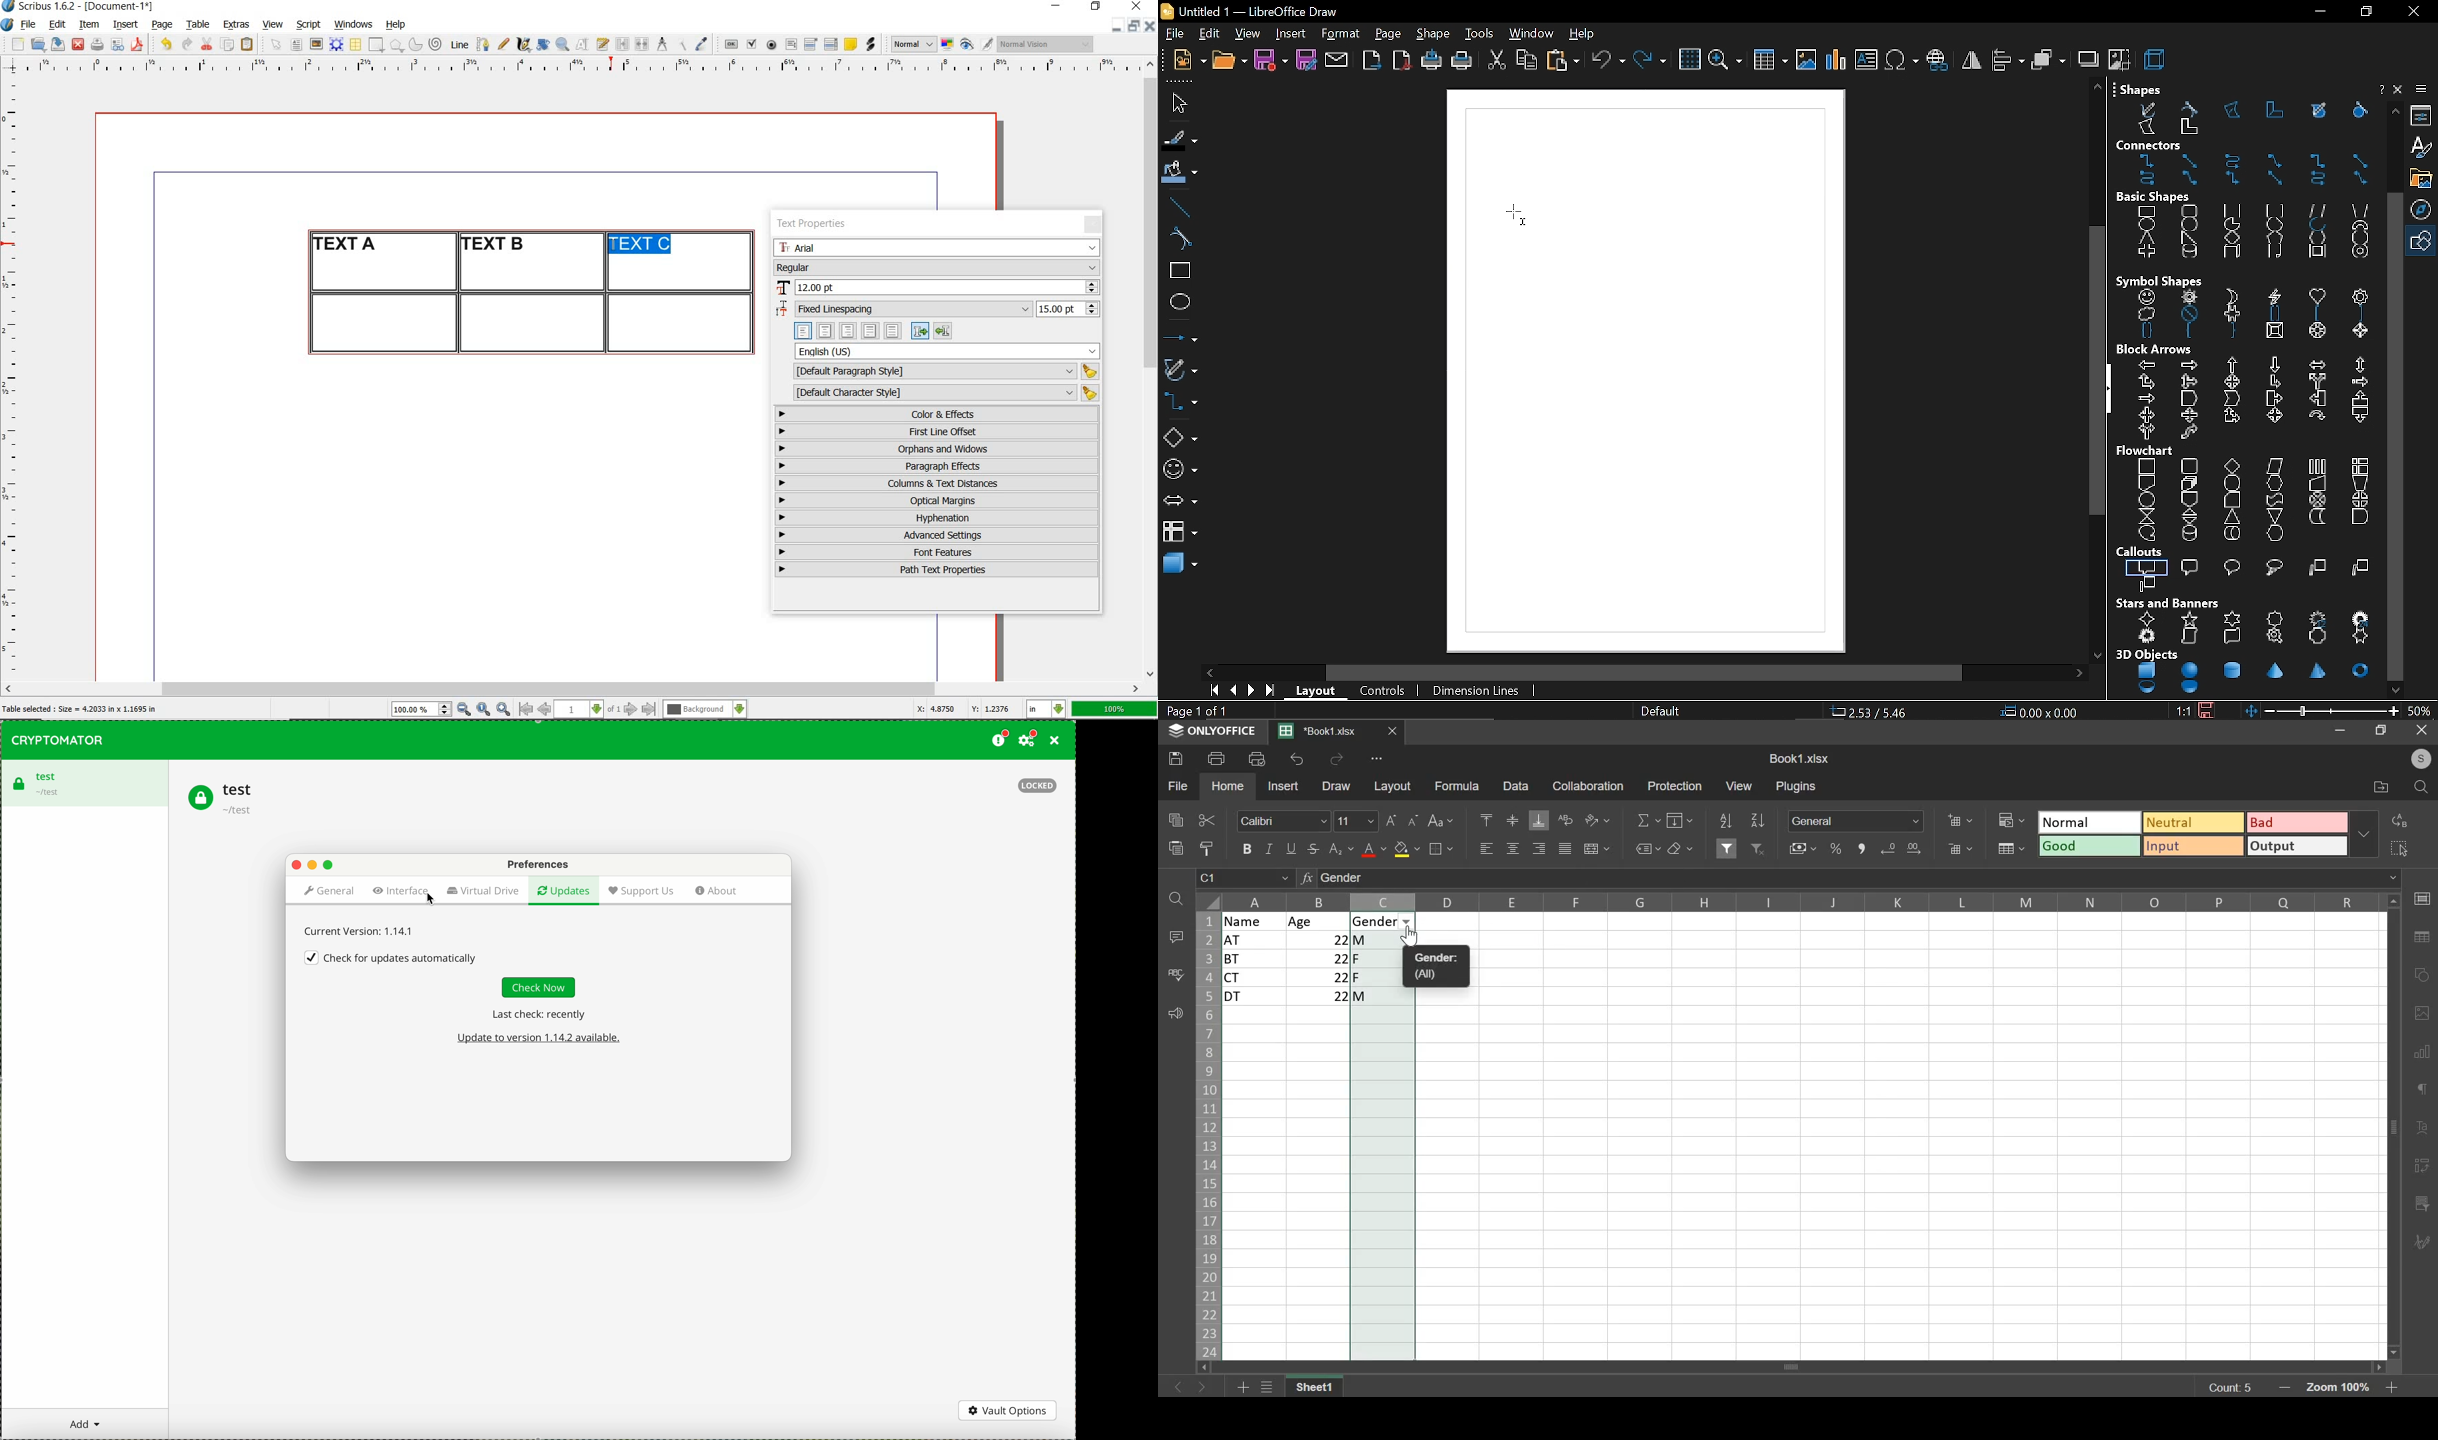 This screenshot has height=1456, width=2464. I want to click on export, so click(1372, 62).